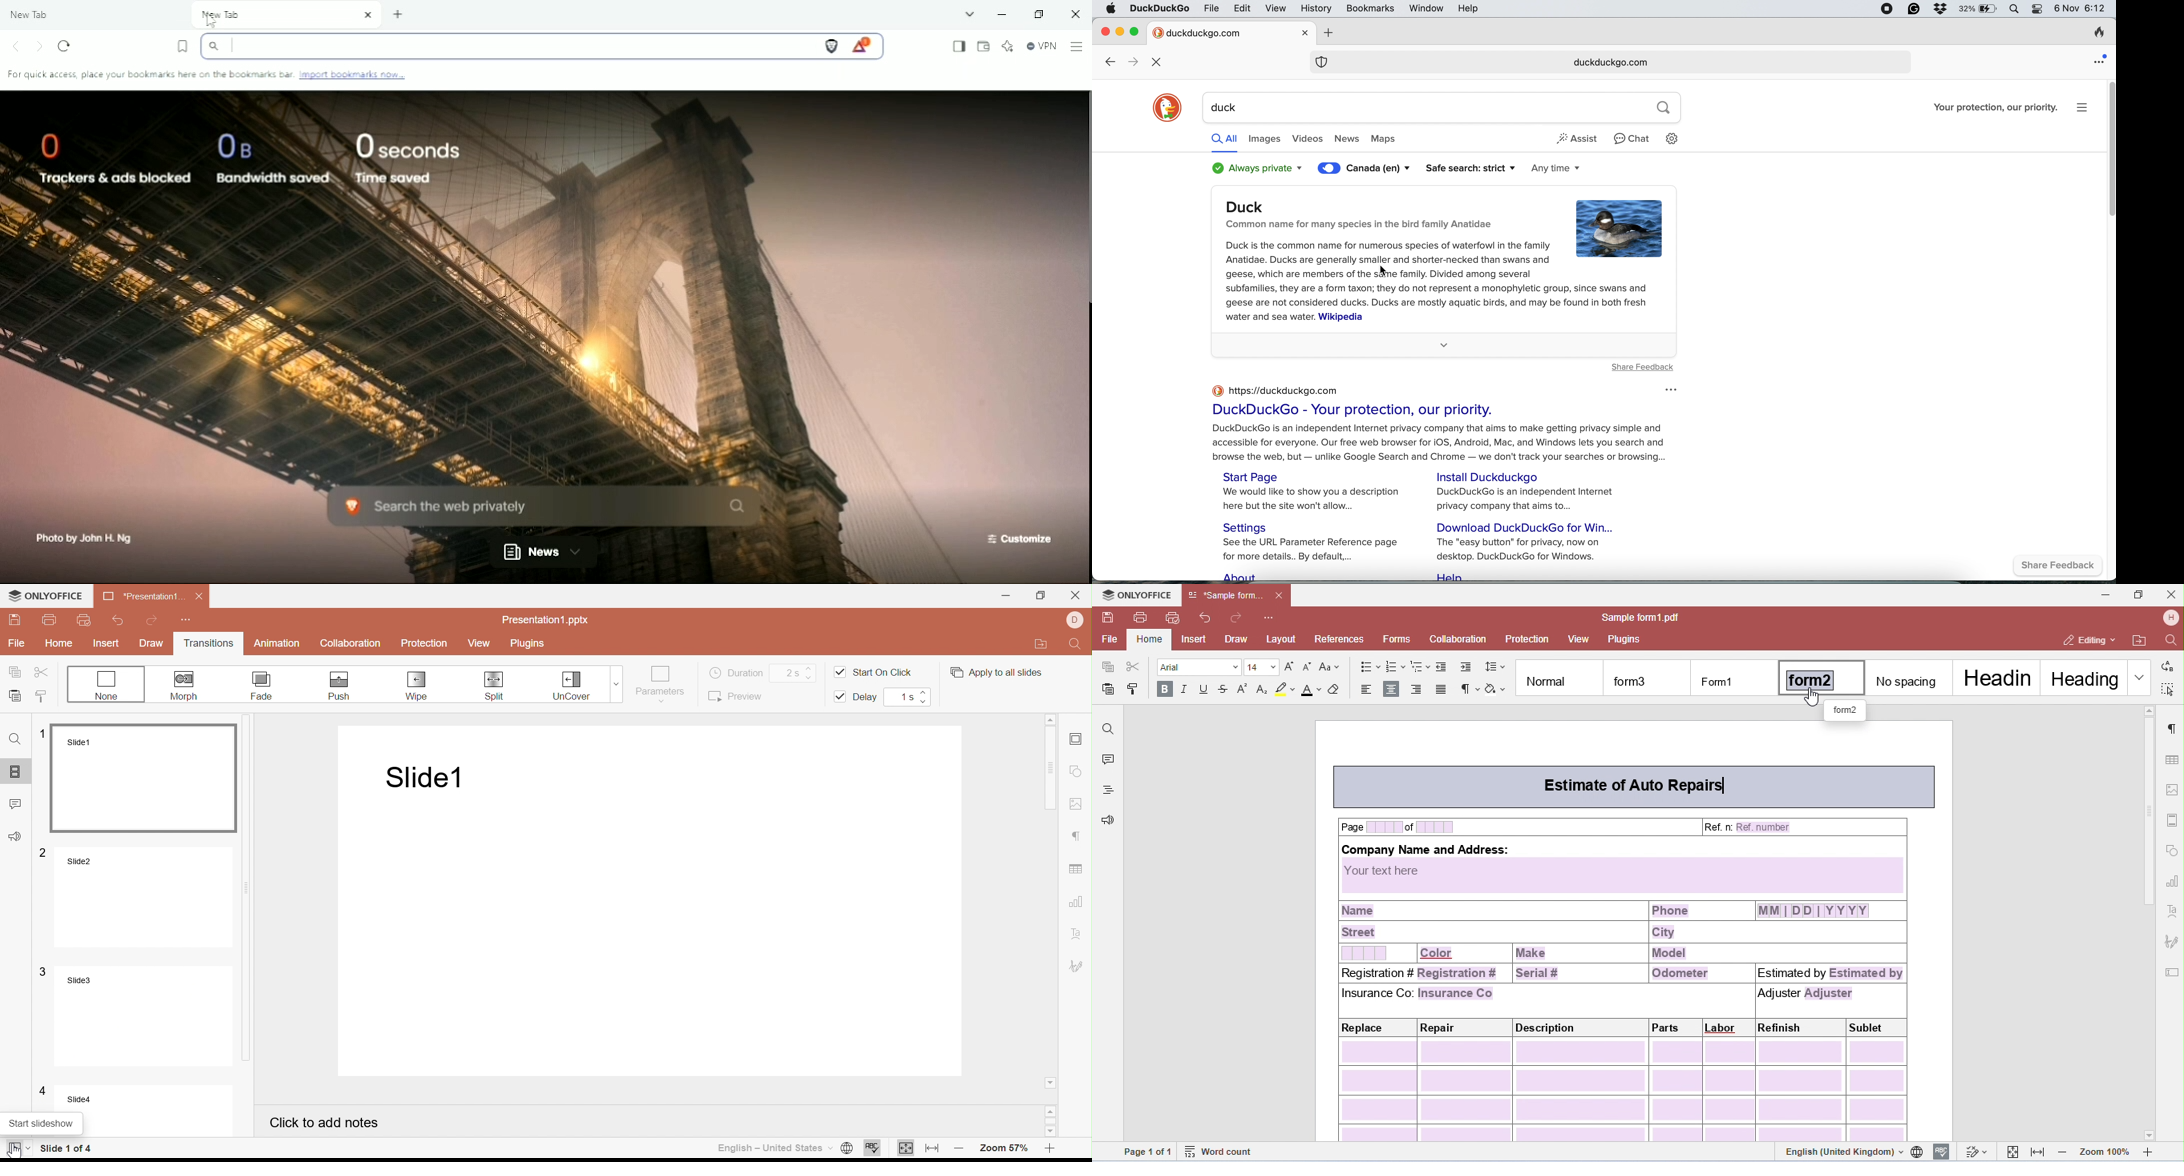  I want to click on 1, so click(43, 732).